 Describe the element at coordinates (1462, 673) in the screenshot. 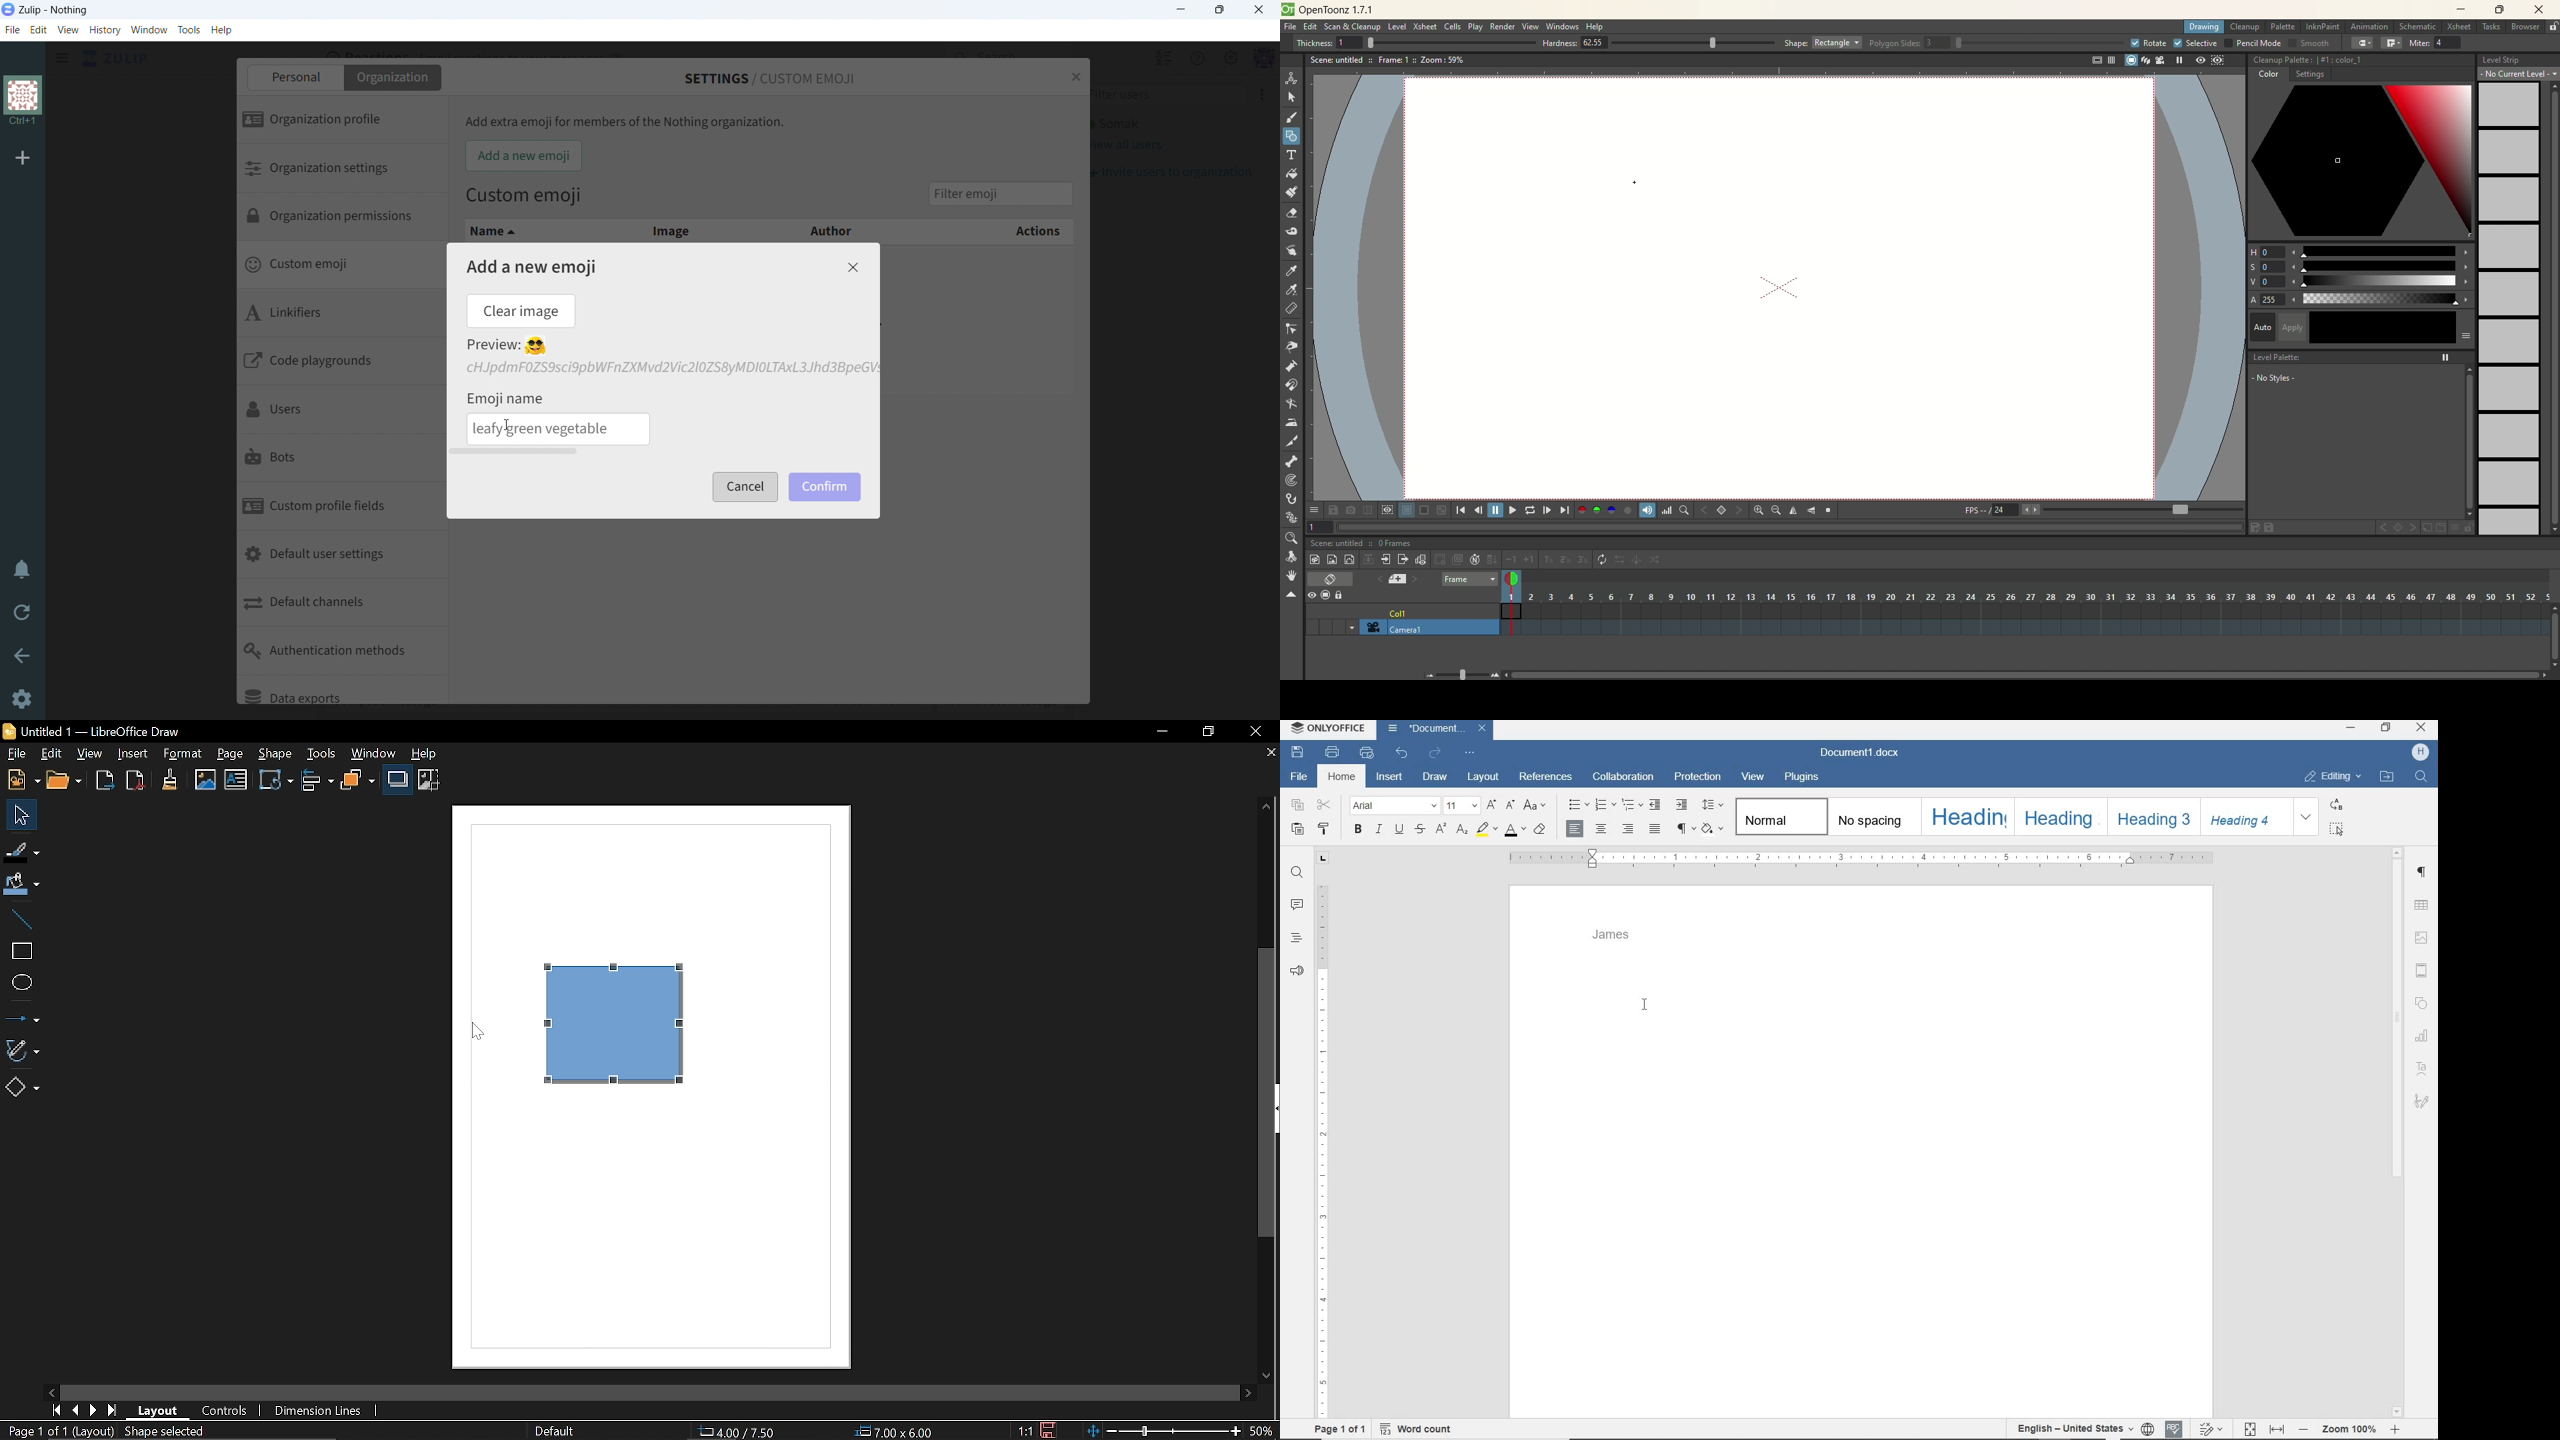

I see `zoom in/out of timeline` at that location.